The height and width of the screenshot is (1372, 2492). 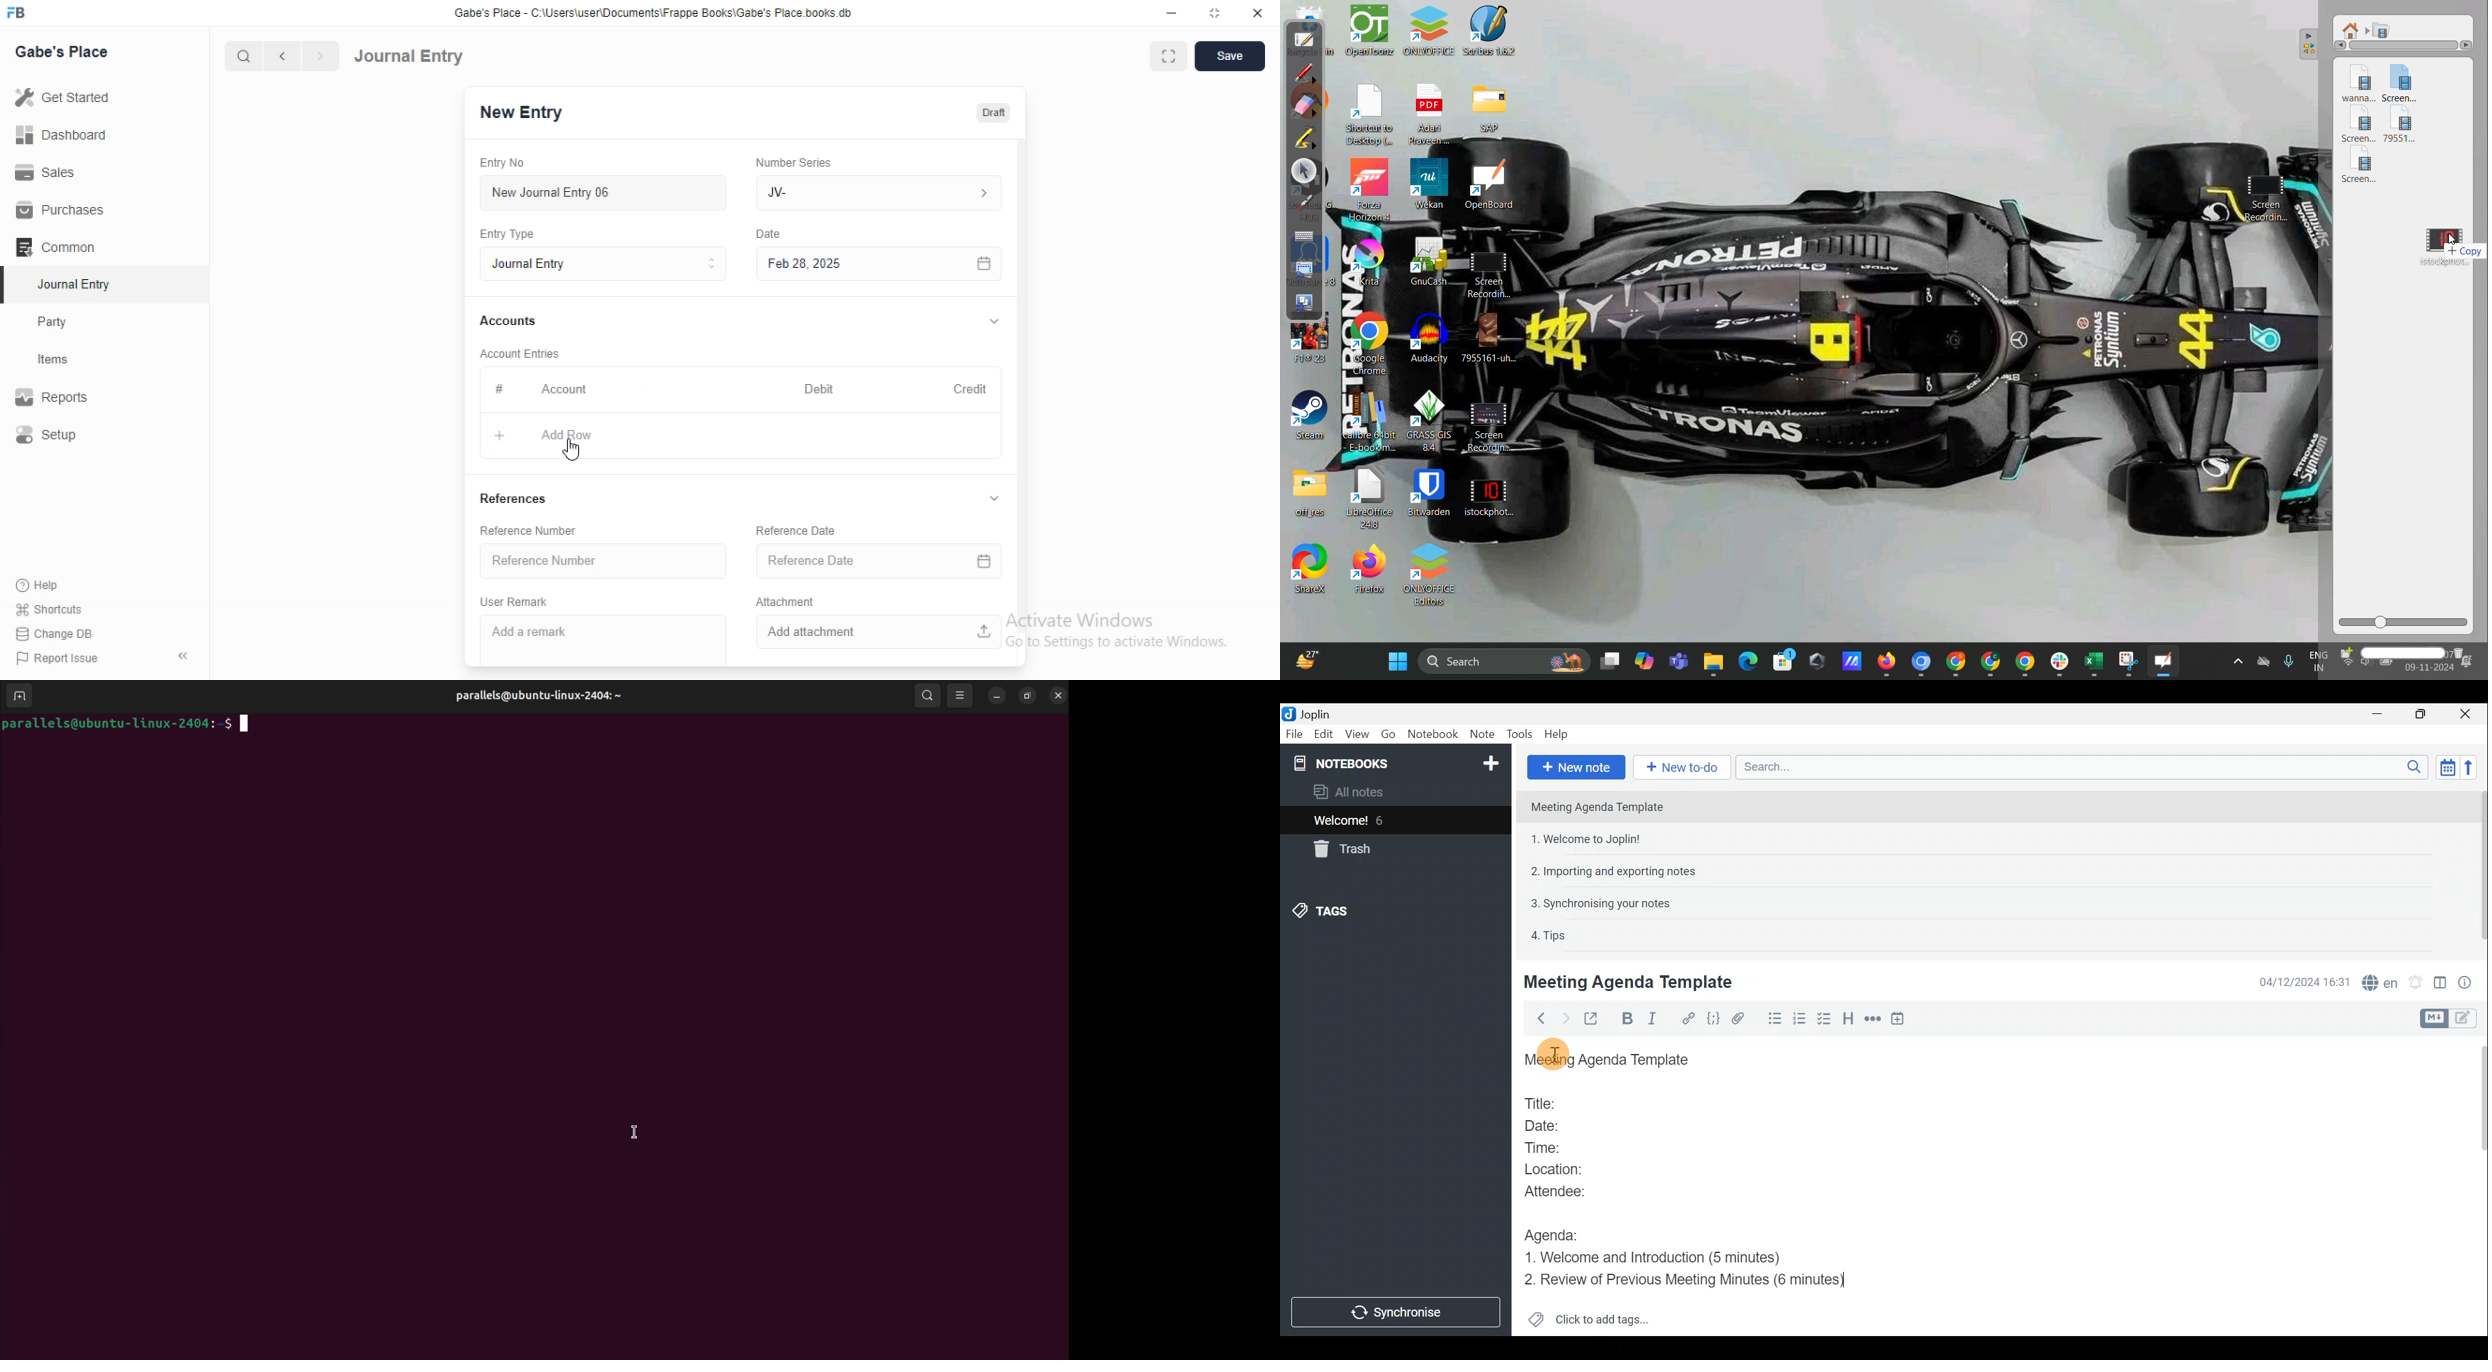 I want to click on close, so click(x=1258, y=14).